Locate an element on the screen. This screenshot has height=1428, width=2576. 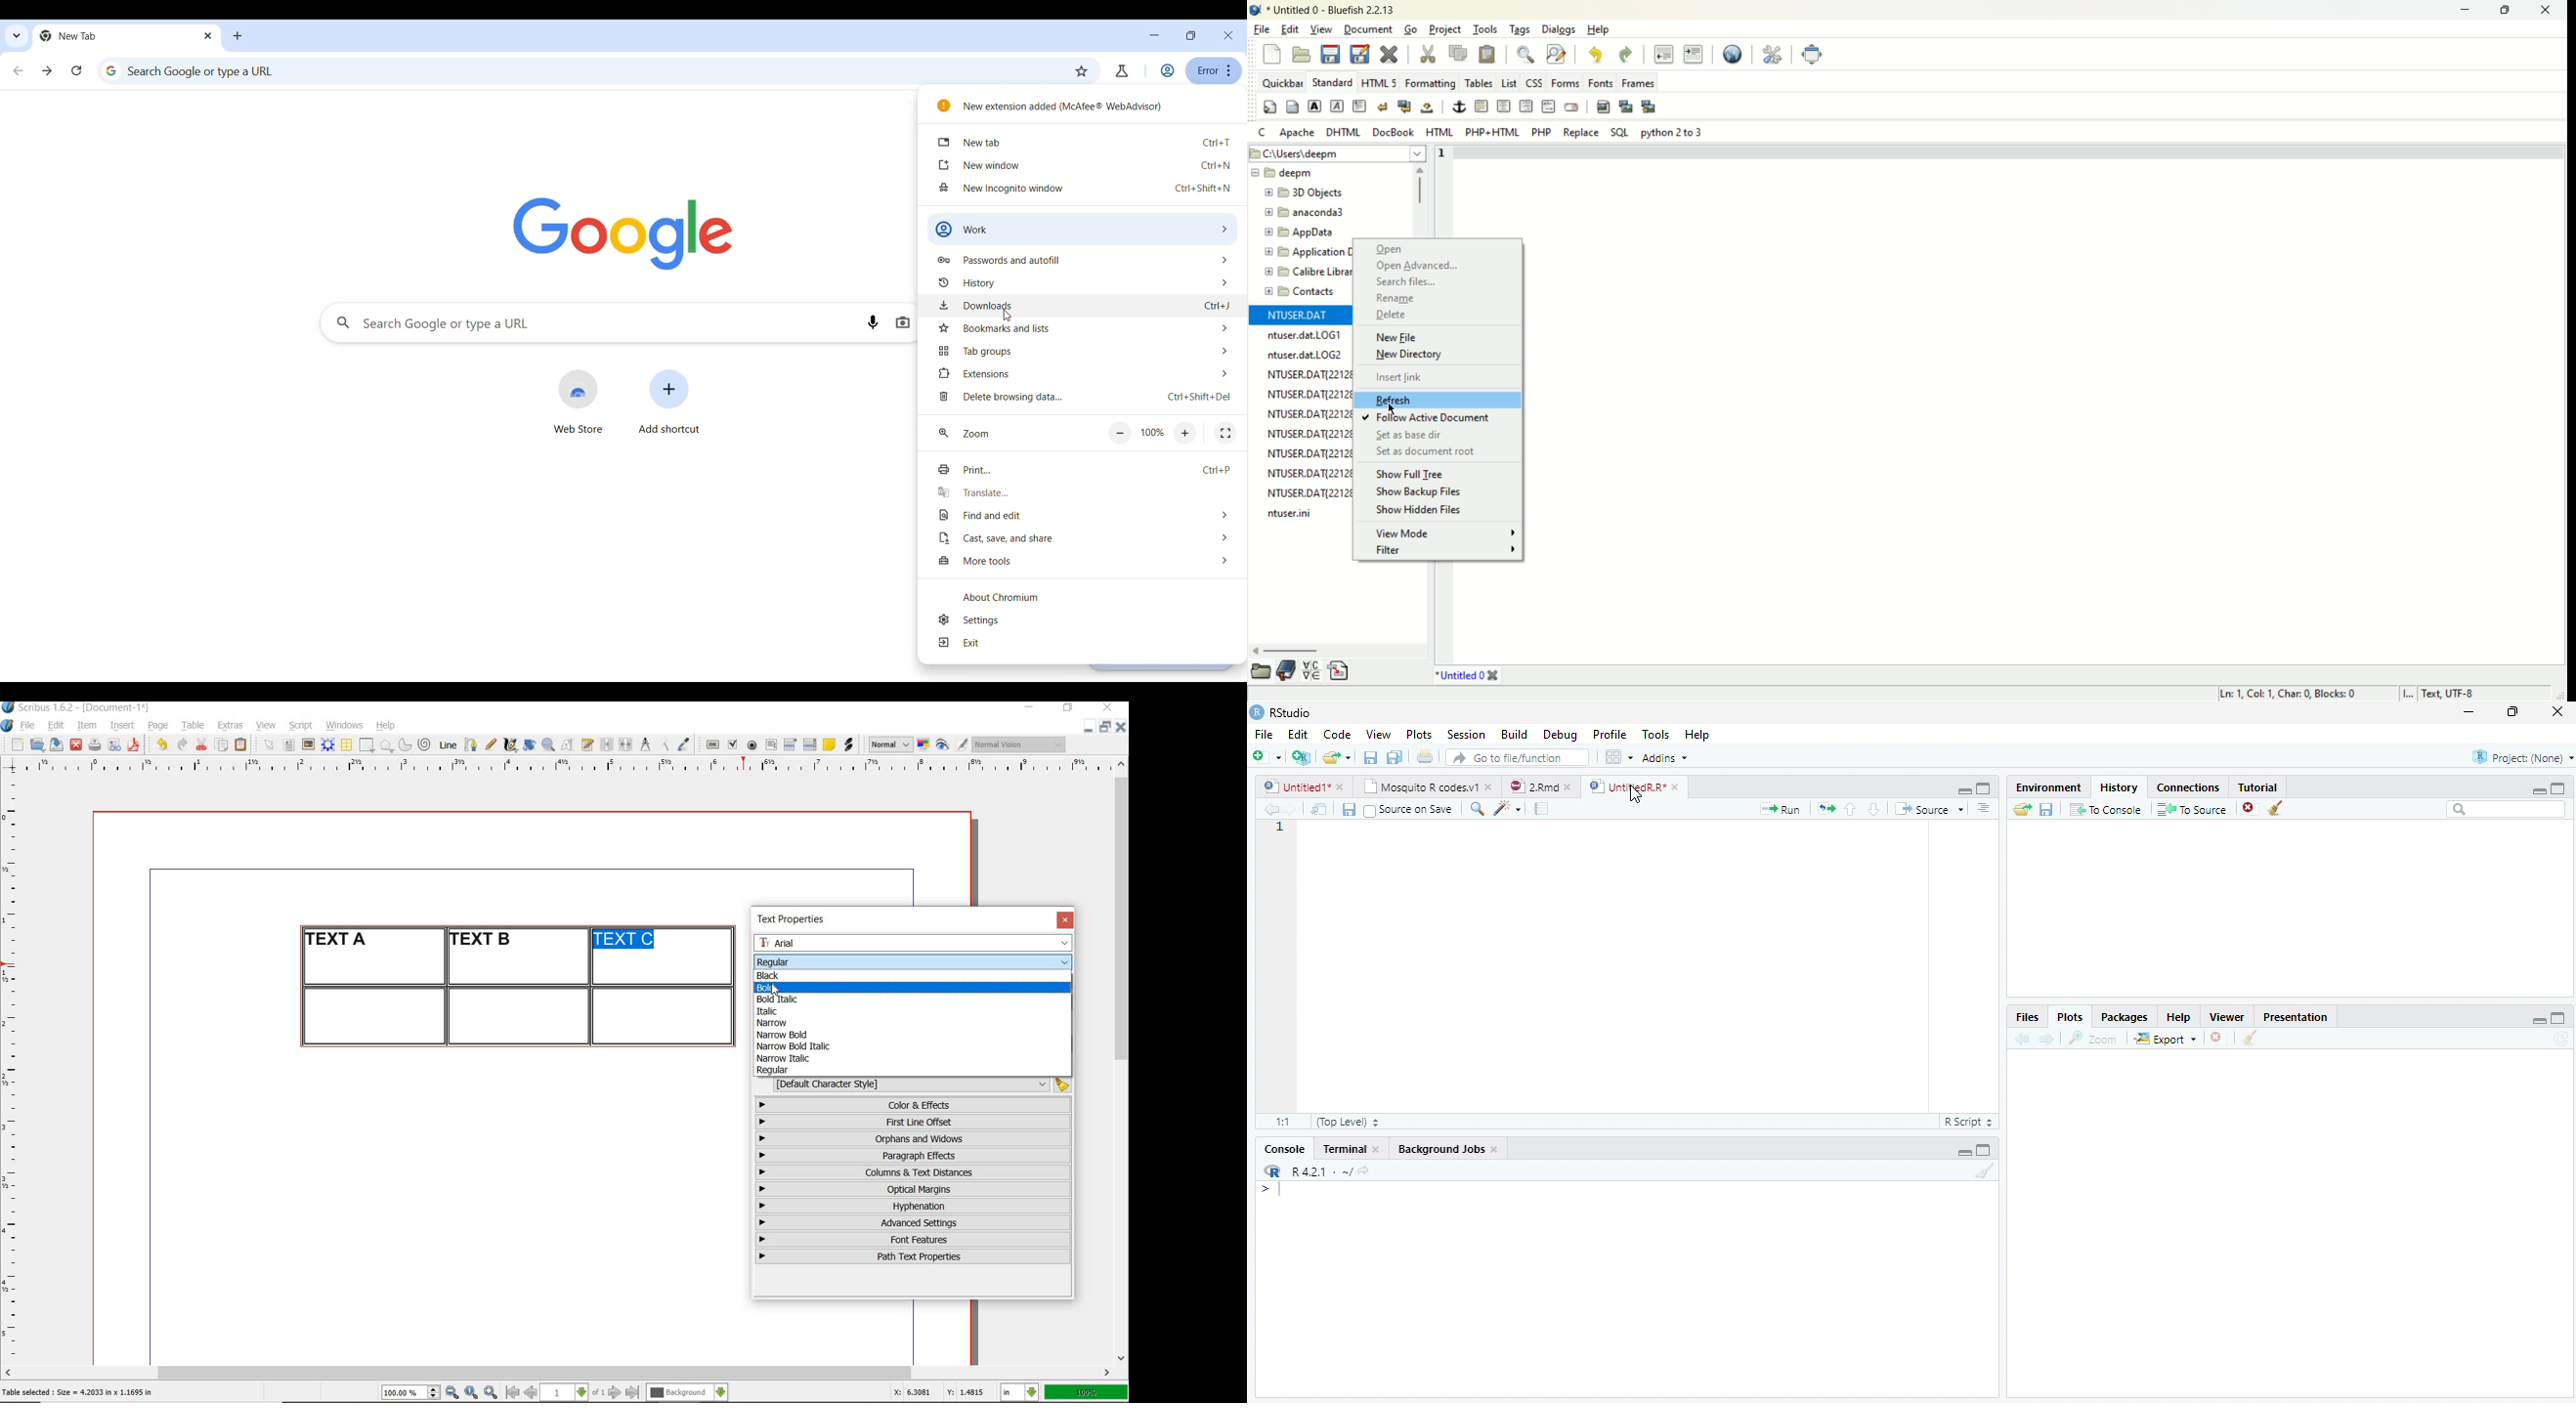
Environment is located at coordinates (2046, 787).